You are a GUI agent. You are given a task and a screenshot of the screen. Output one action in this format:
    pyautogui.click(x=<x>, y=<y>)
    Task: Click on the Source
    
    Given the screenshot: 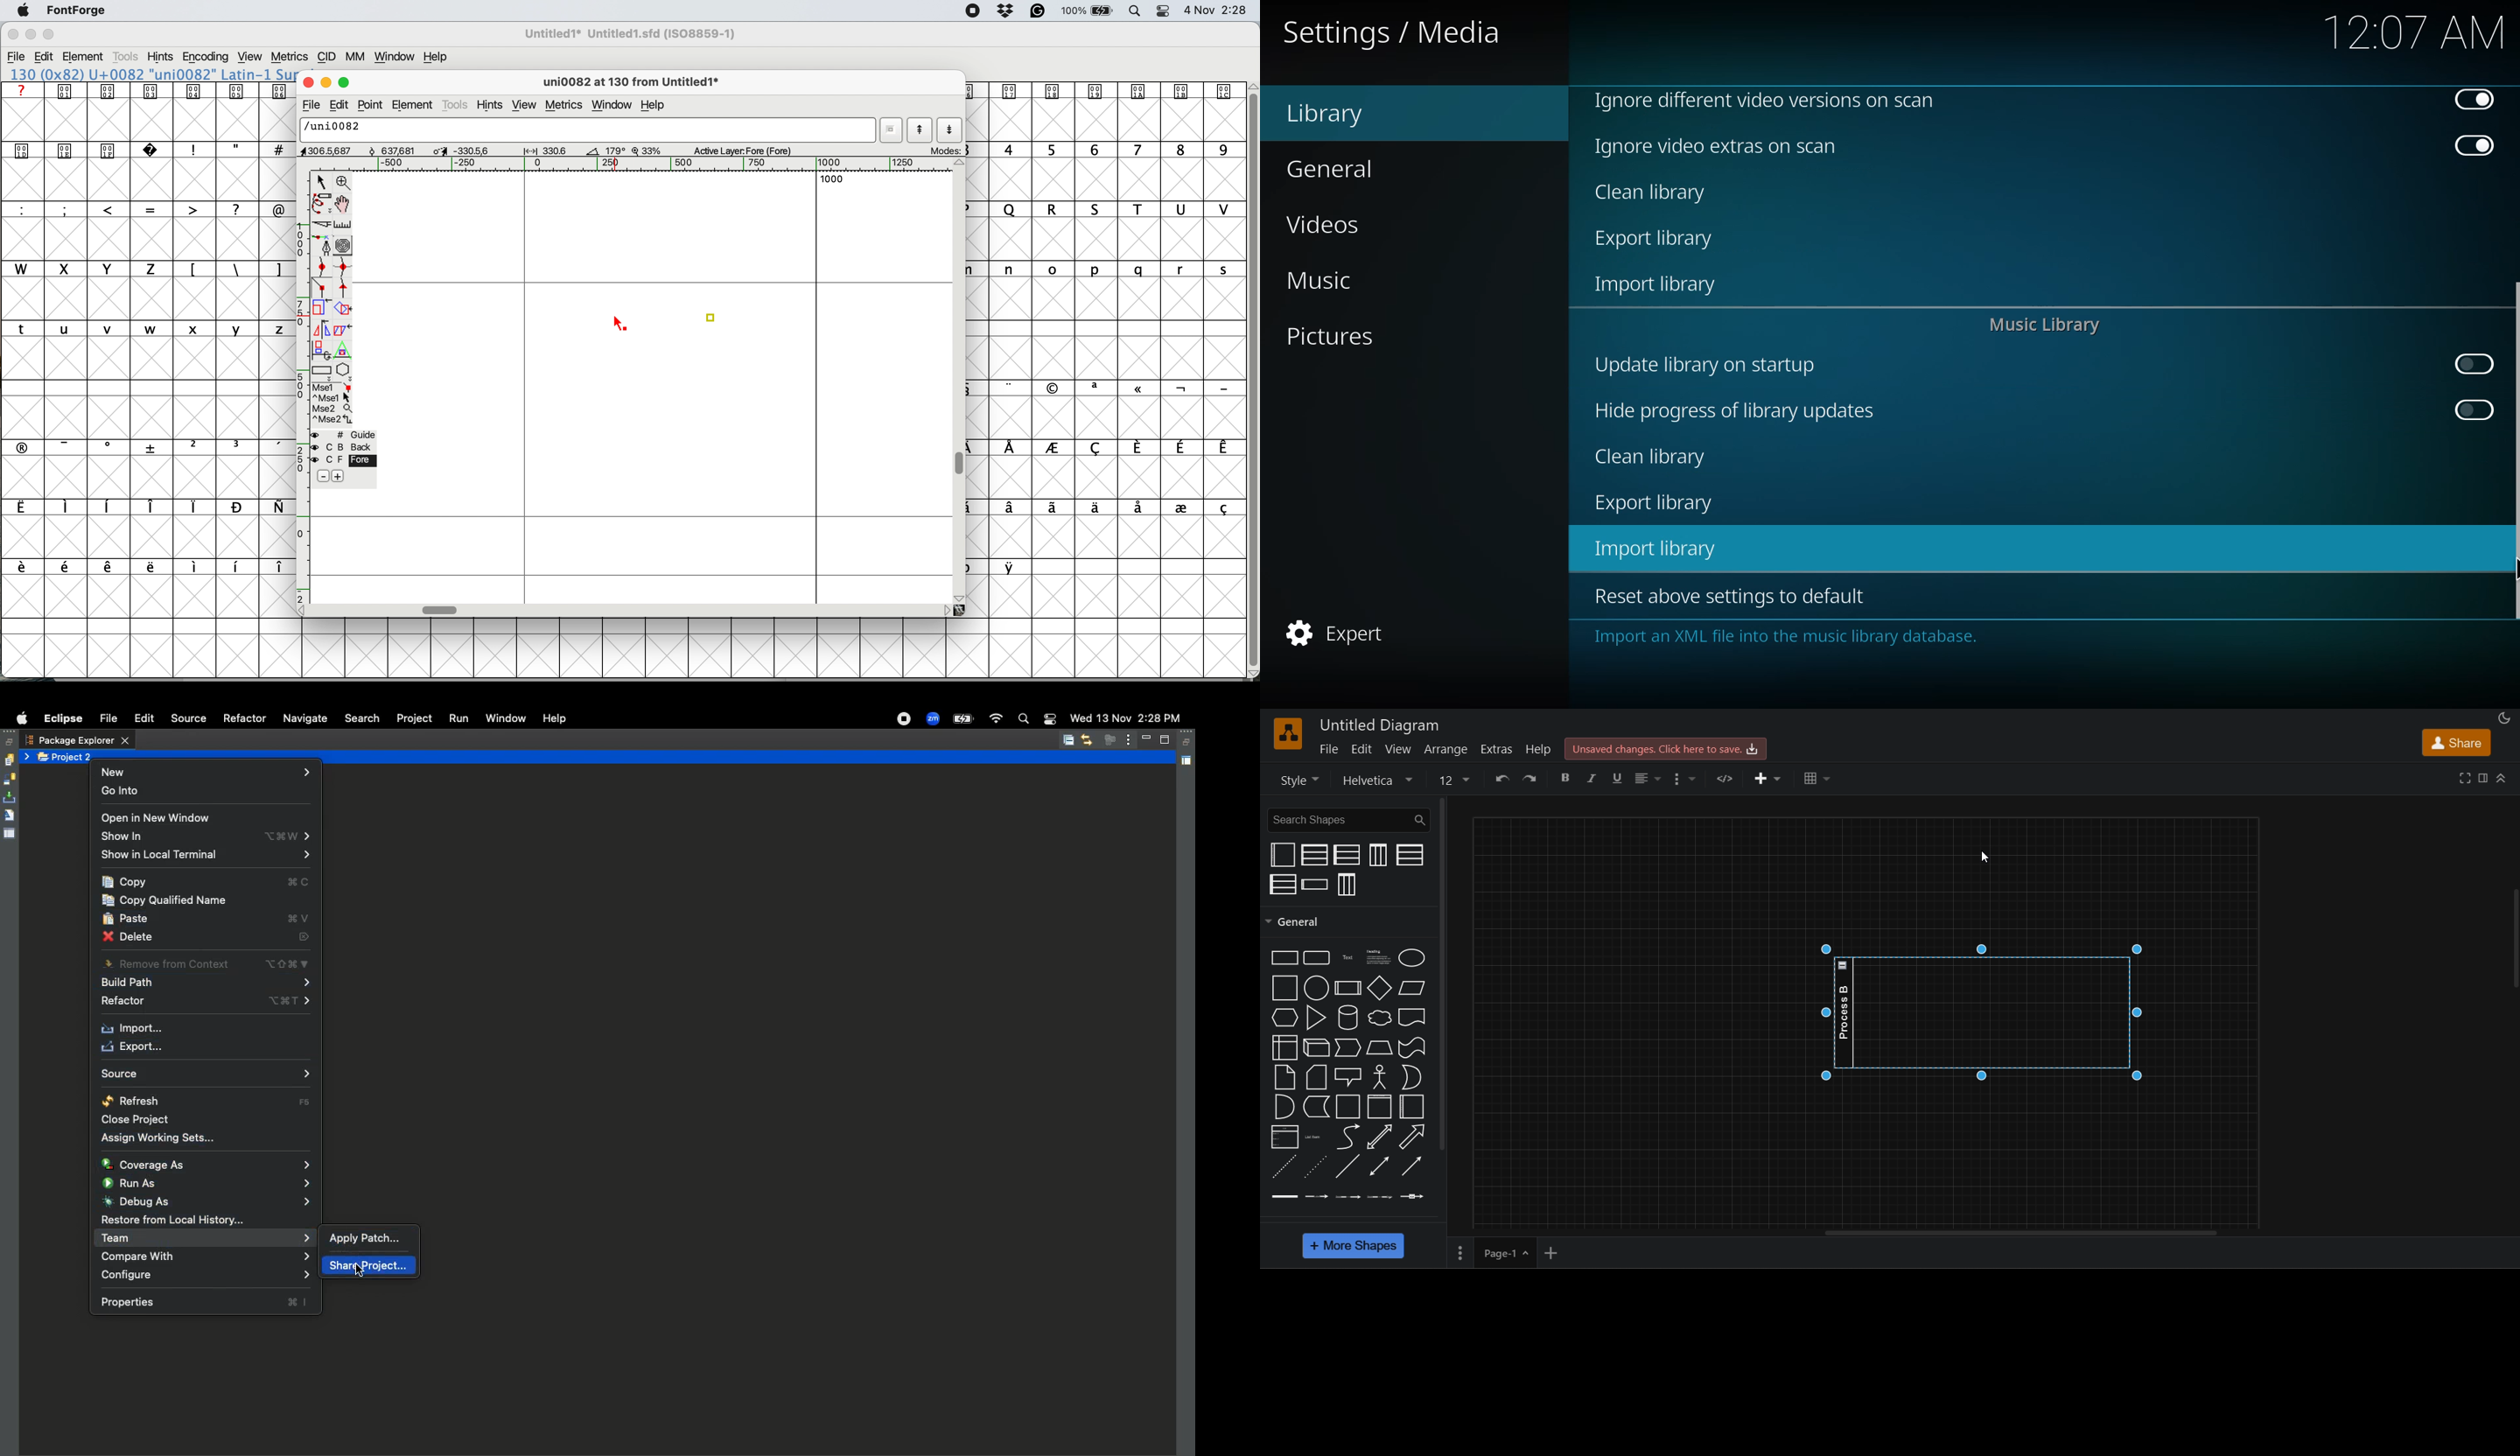 What is the action you would take?
    pyautogui.click(x=203, y=1074)
    